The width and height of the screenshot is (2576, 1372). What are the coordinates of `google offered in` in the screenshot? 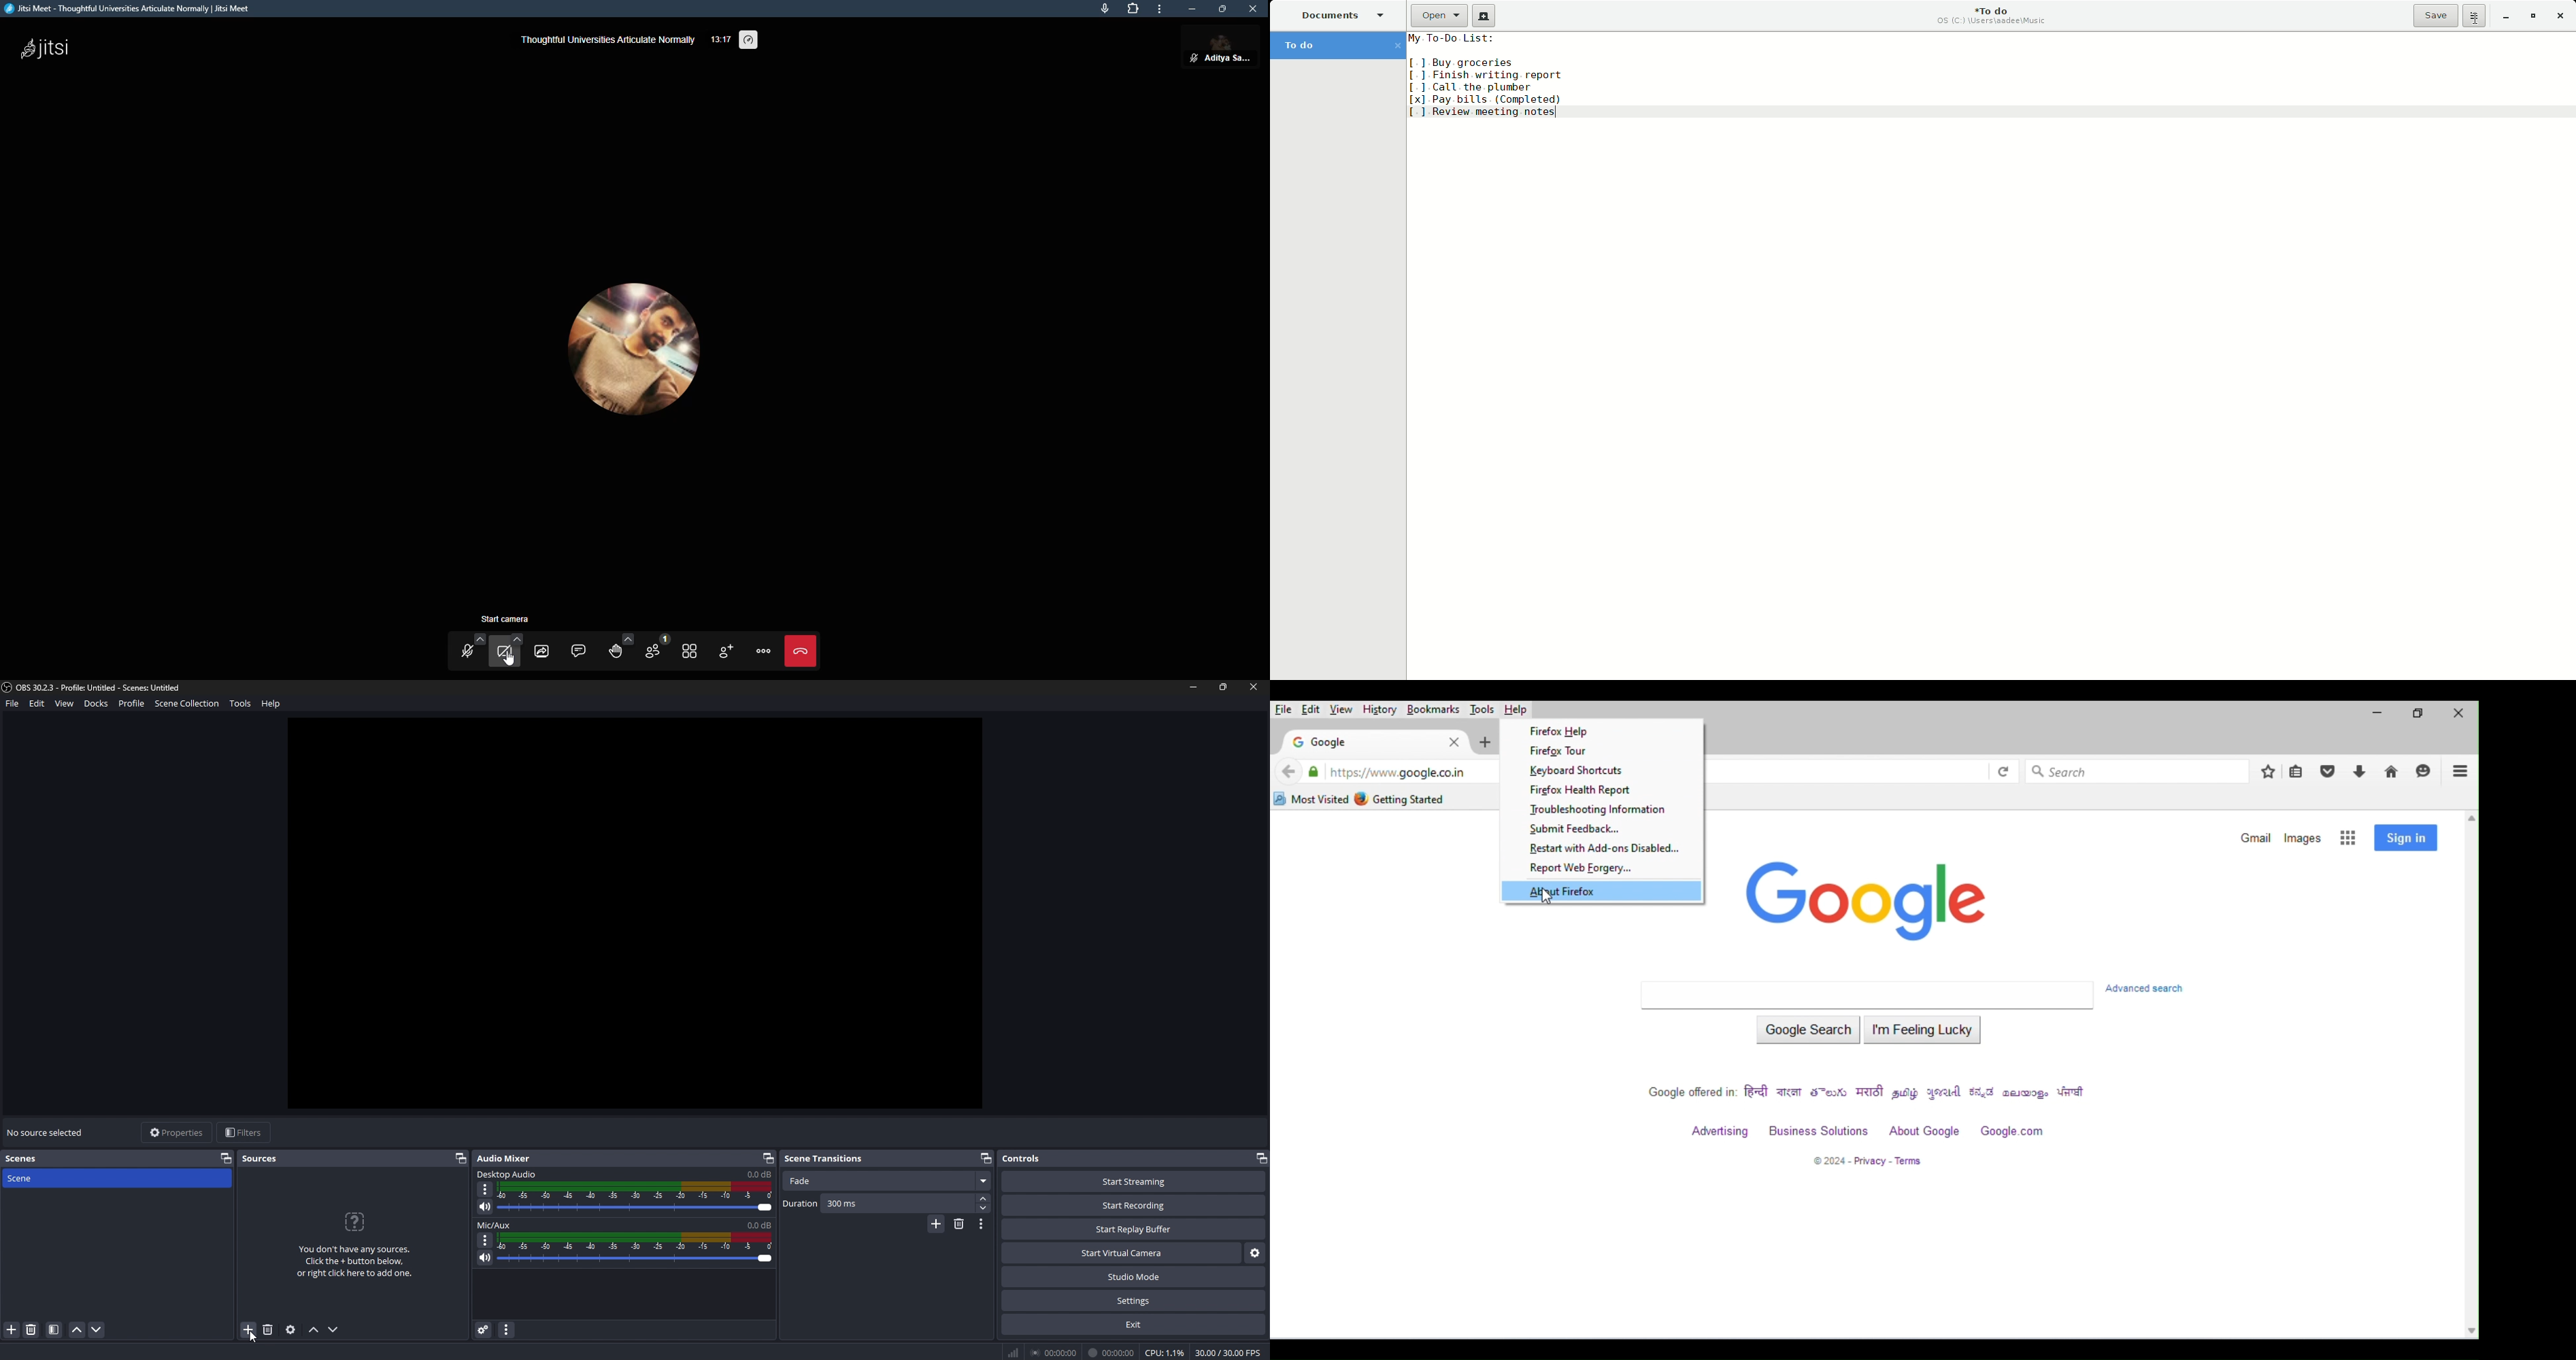 It's located at (1690, 1093).